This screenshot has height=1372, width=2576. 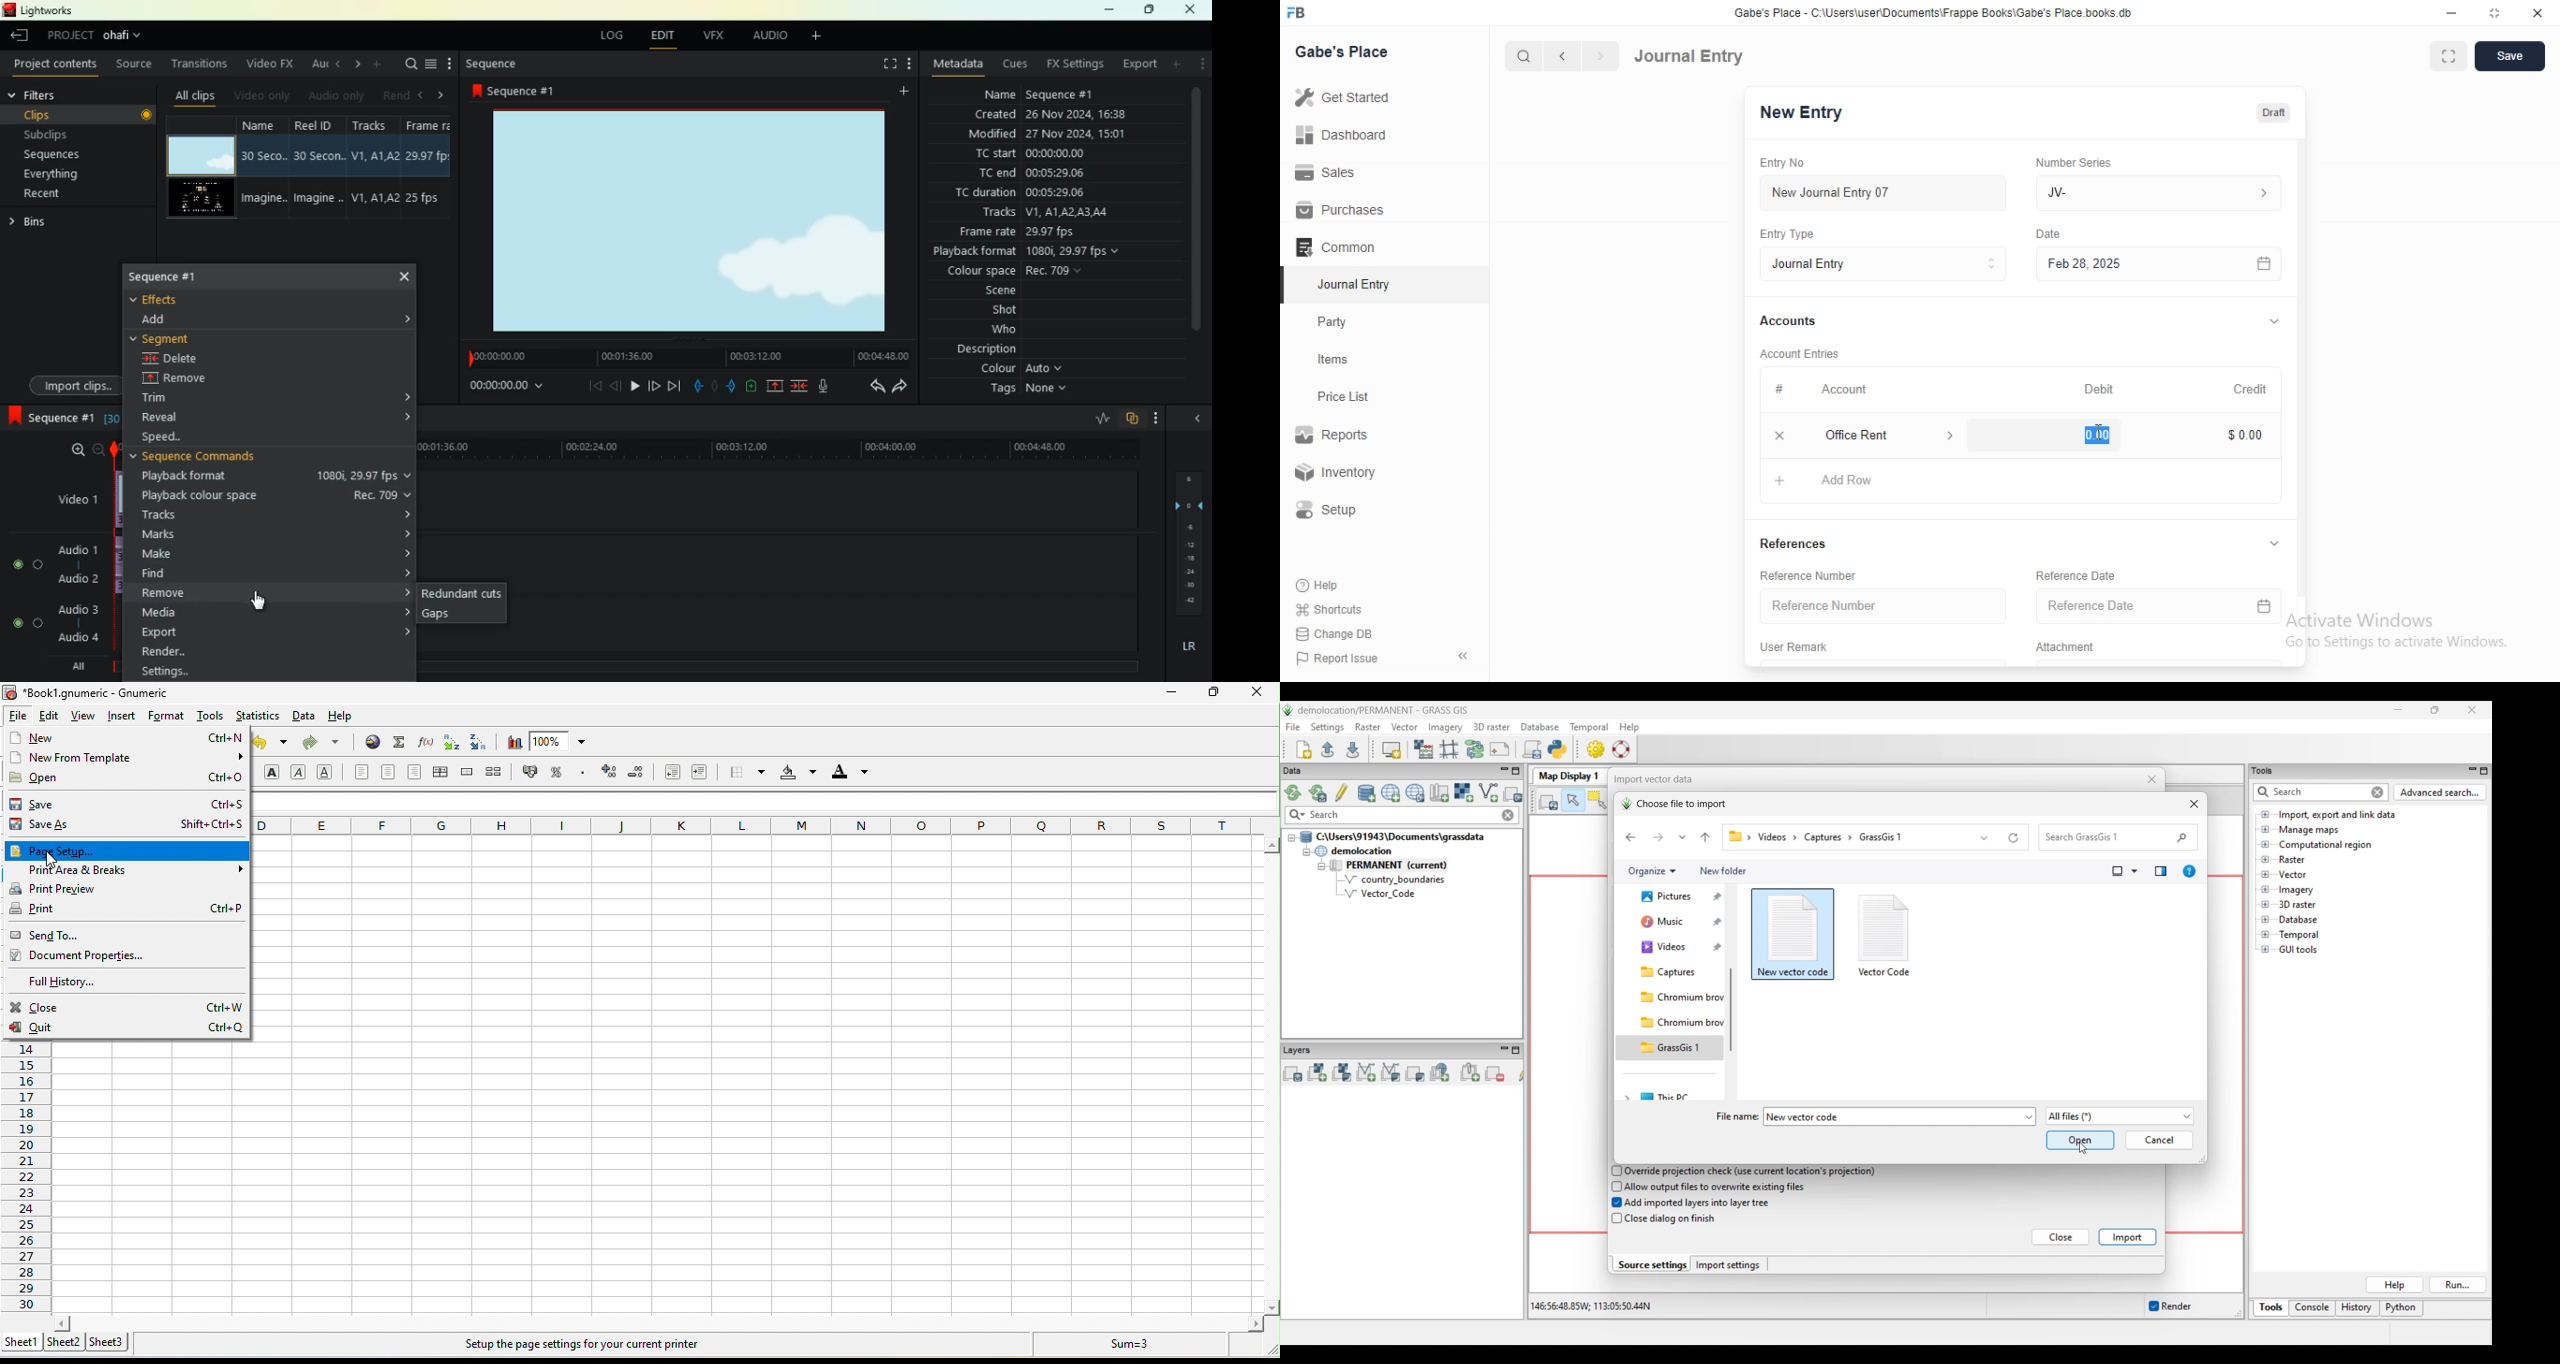 I want to click on playback format, so click(x=1027, y=253).